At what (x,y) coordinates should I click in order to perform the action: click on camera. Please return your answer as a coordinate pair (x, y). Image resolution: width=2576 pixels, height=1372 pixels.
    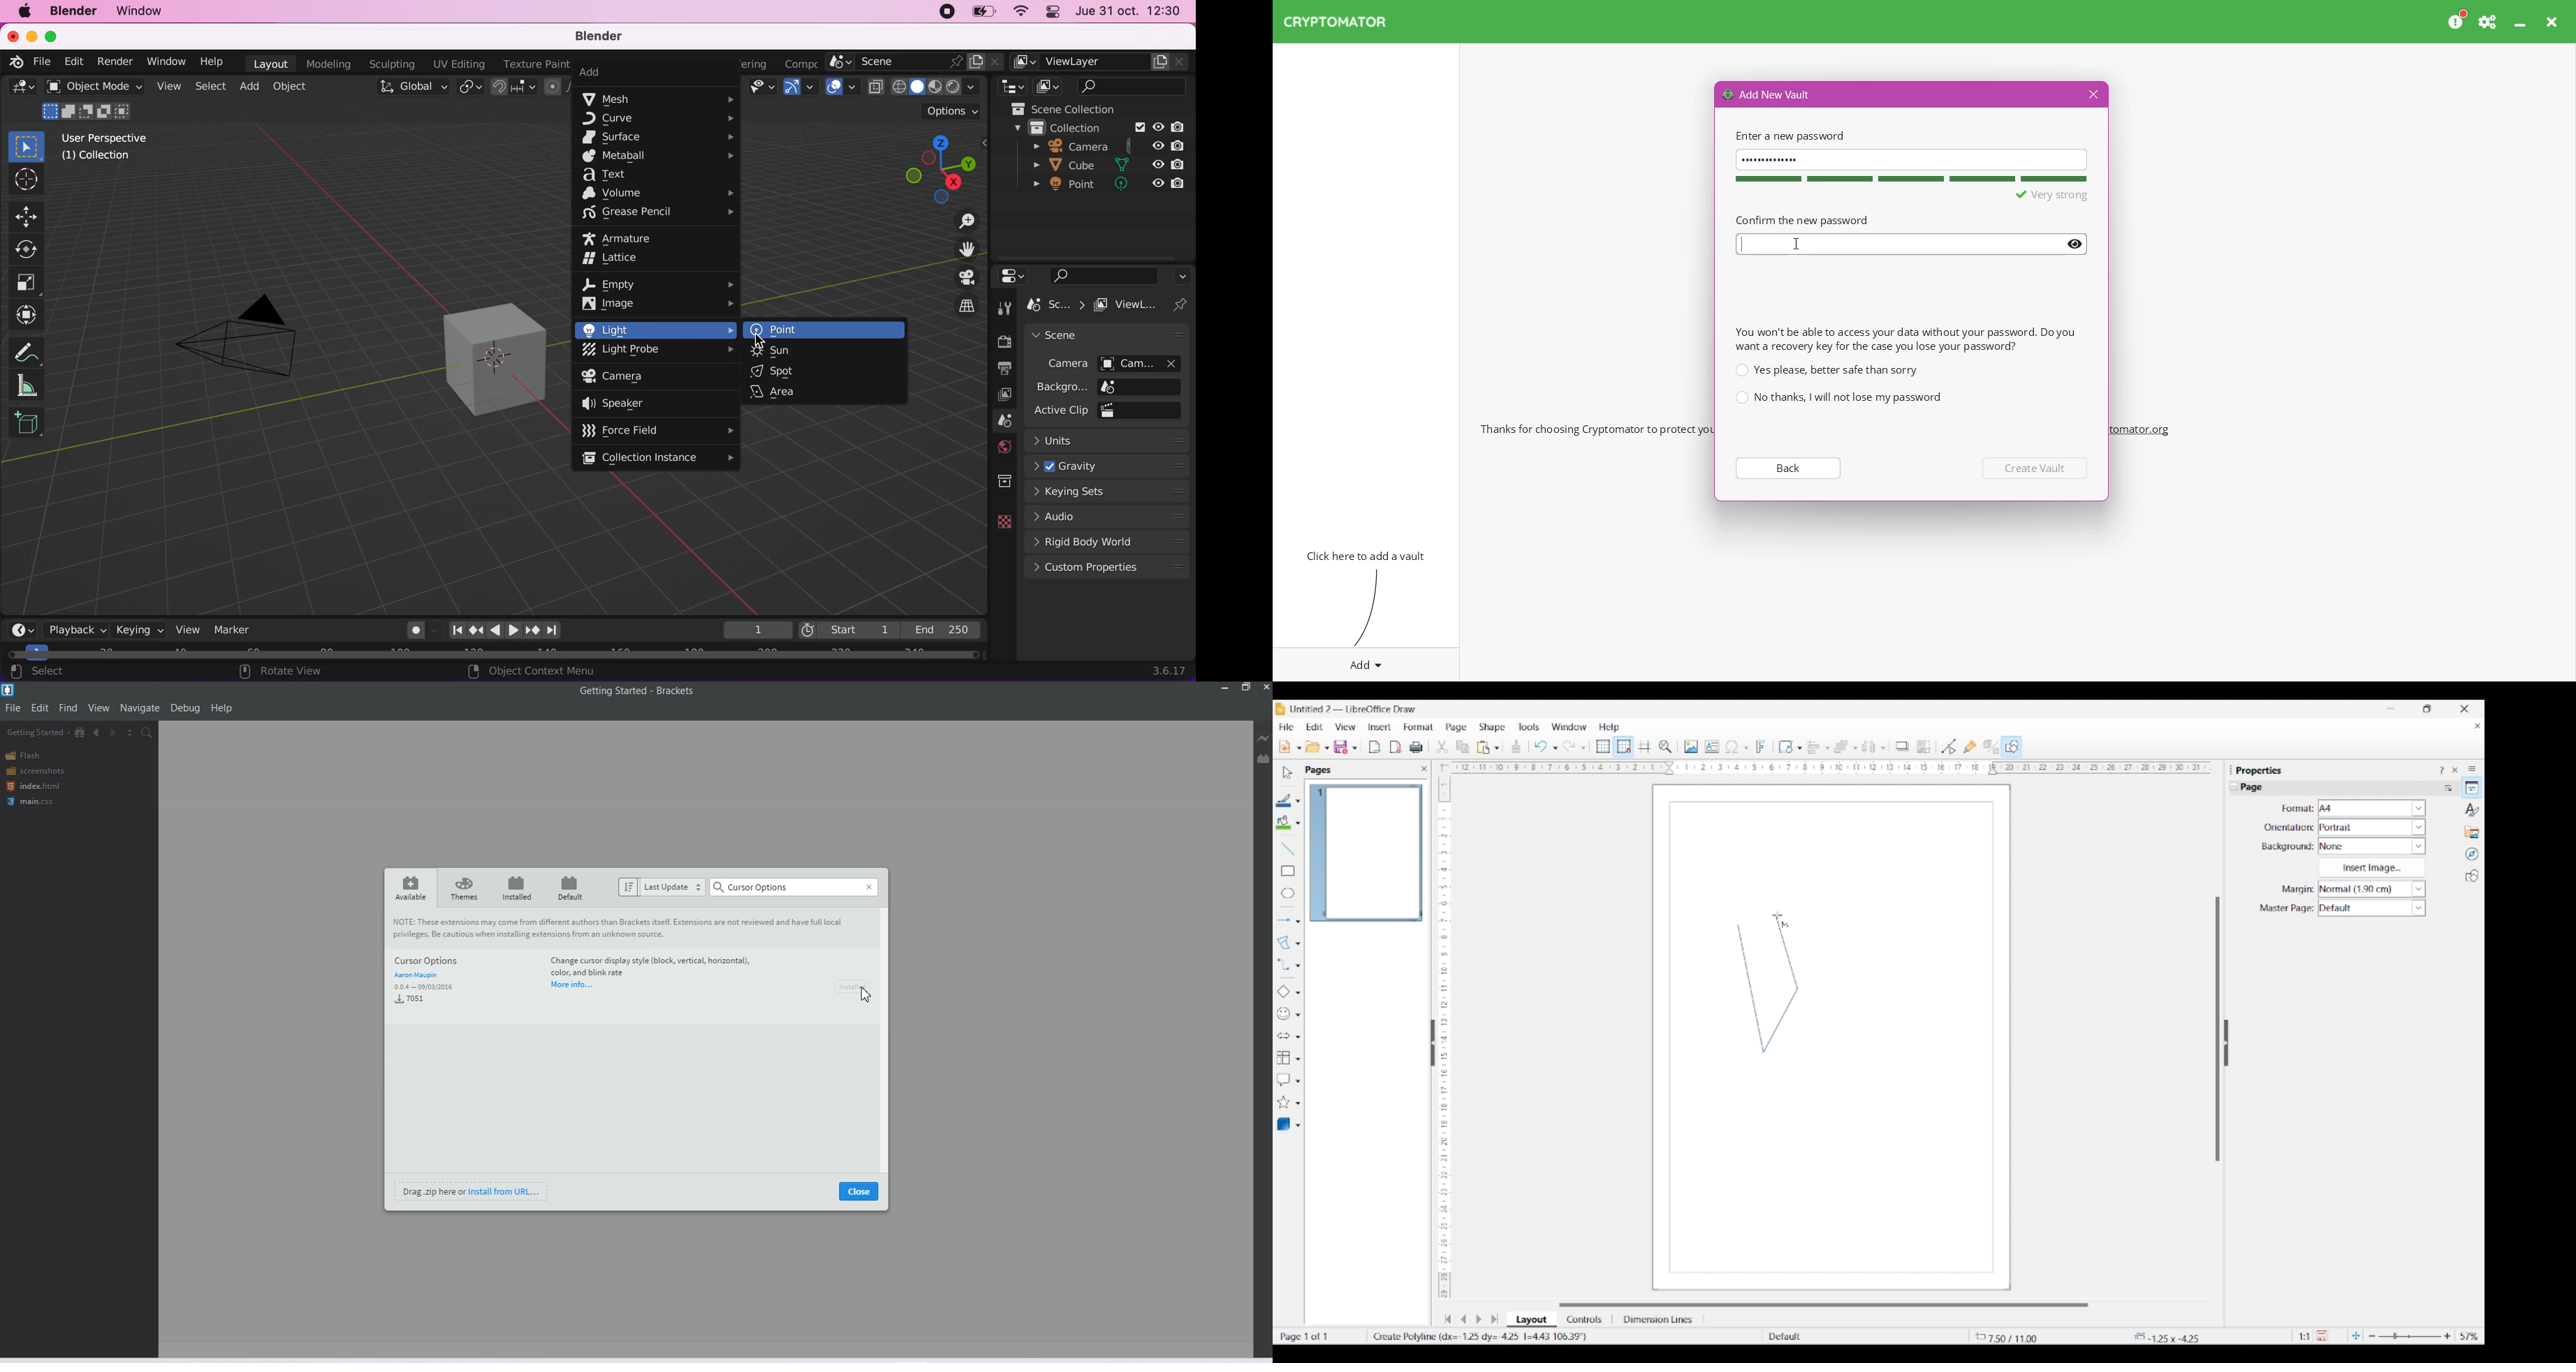
    Looking at the image, I should click on (629, 376).